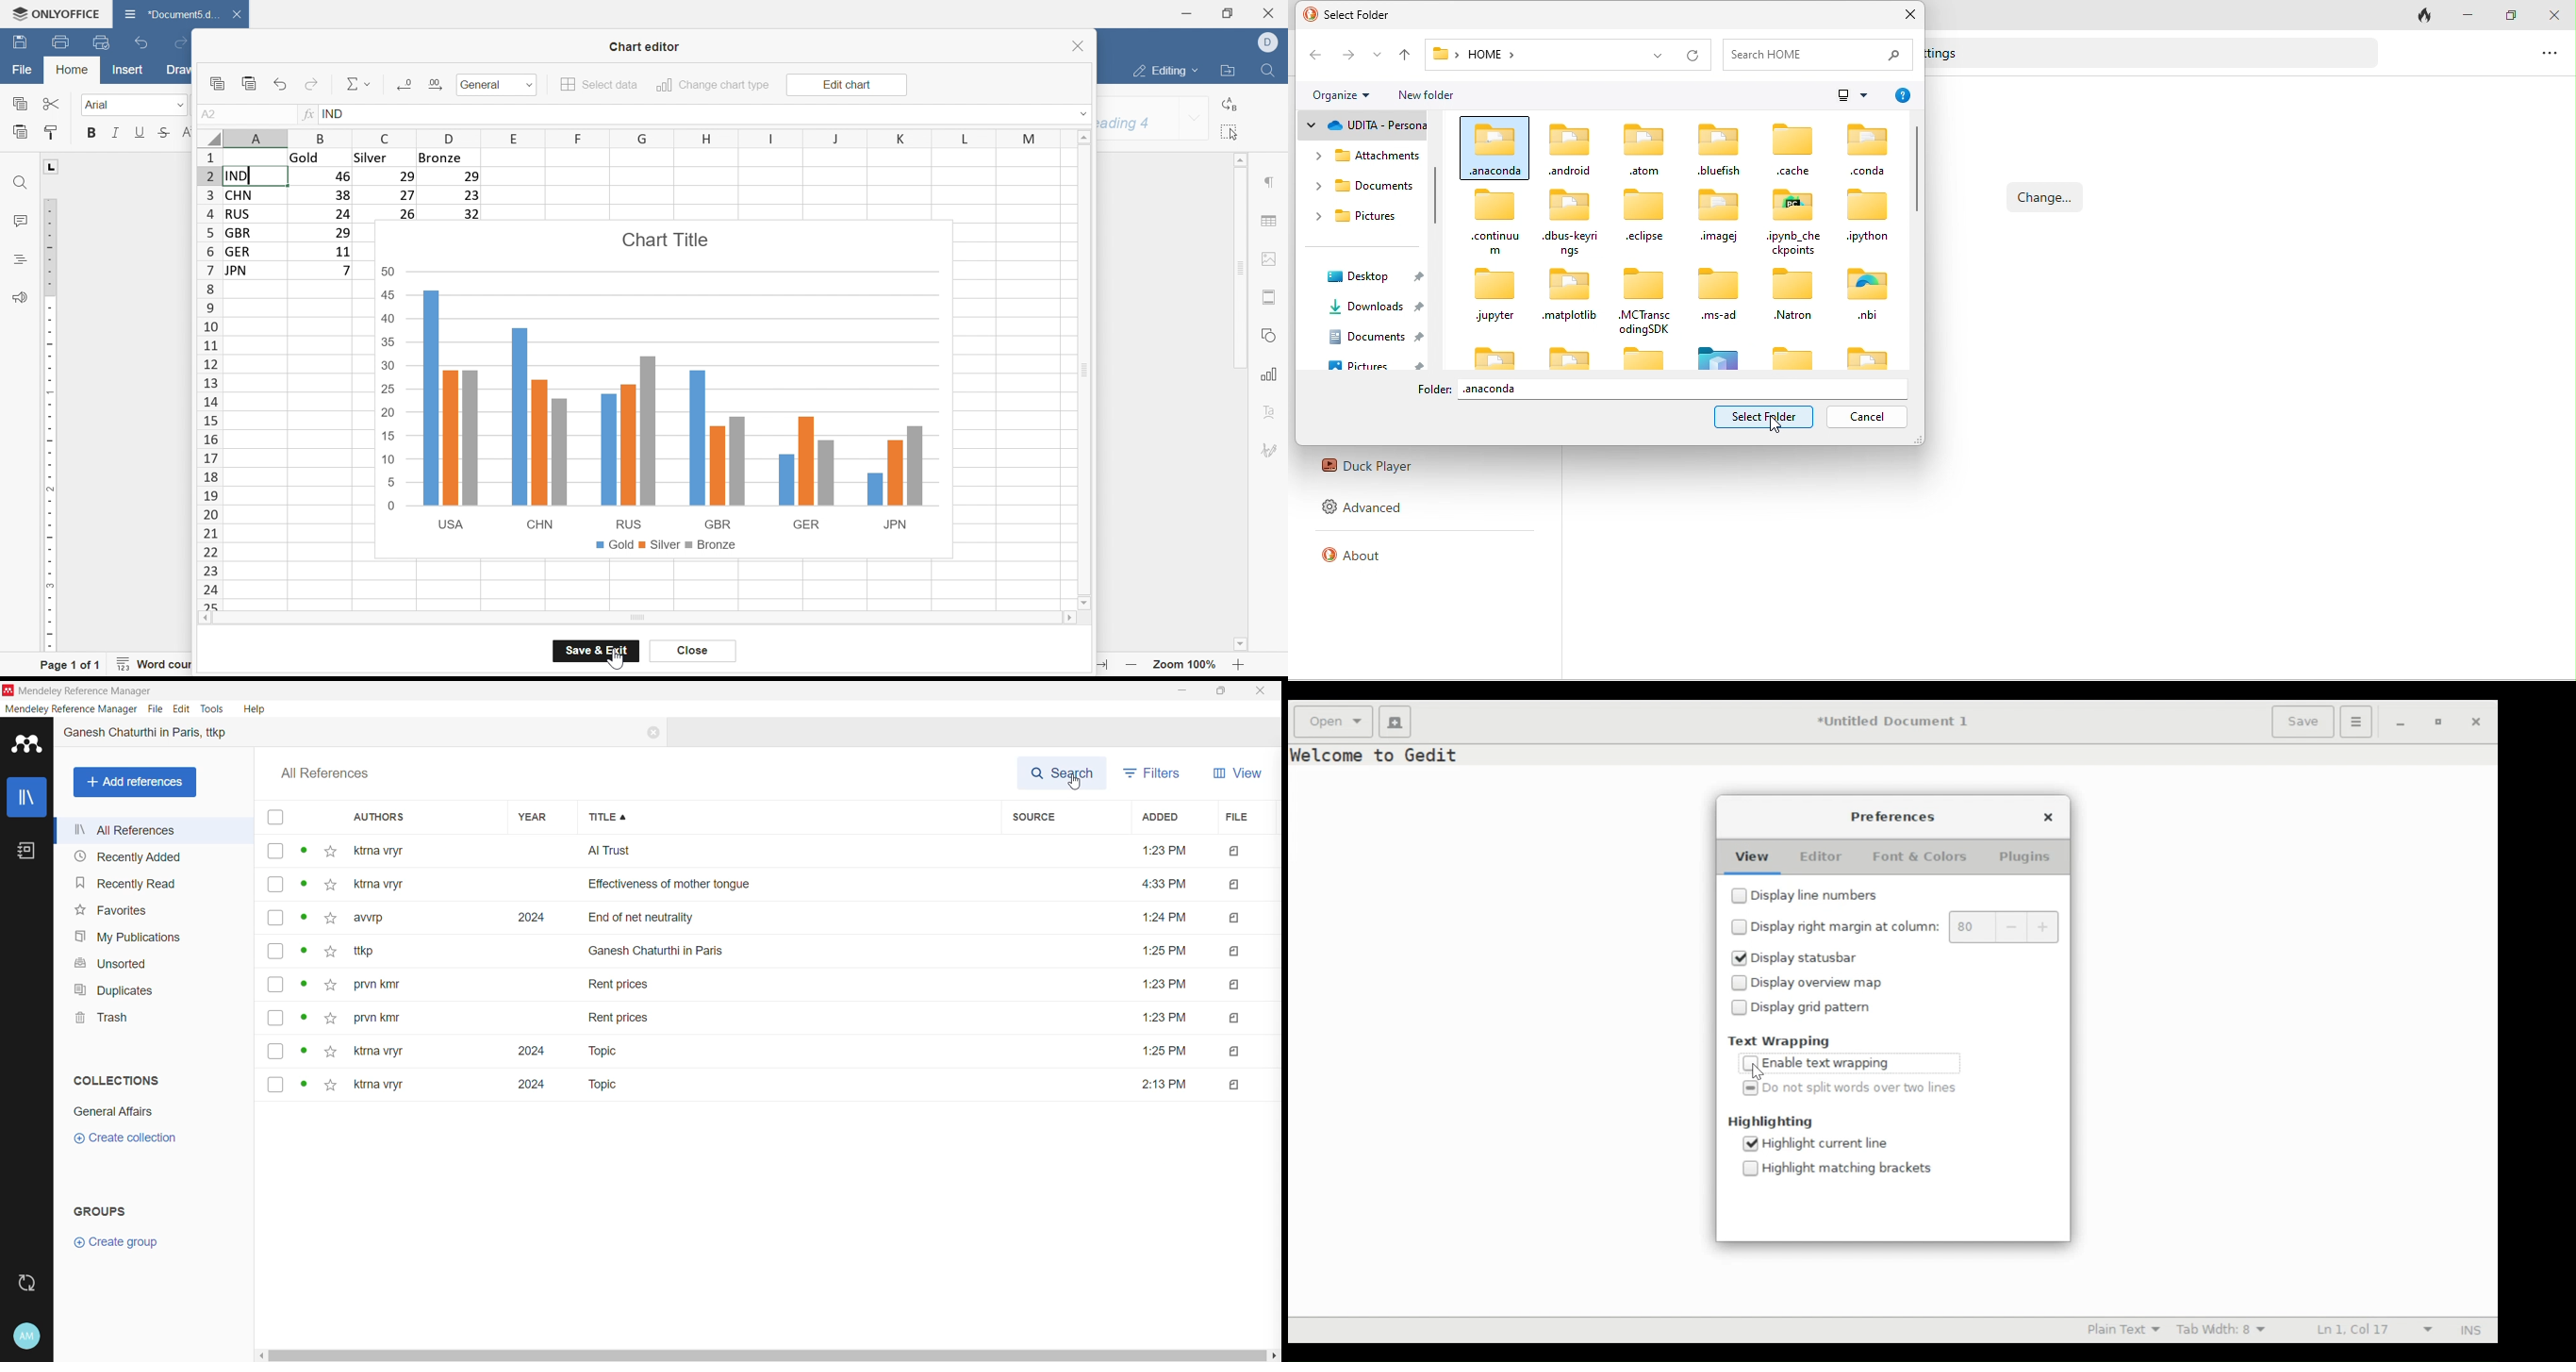 This screenshot has width=2576, height=1372. Describe the element at coordinates (306, 918) in the screenshot. I see `view status` at that location.